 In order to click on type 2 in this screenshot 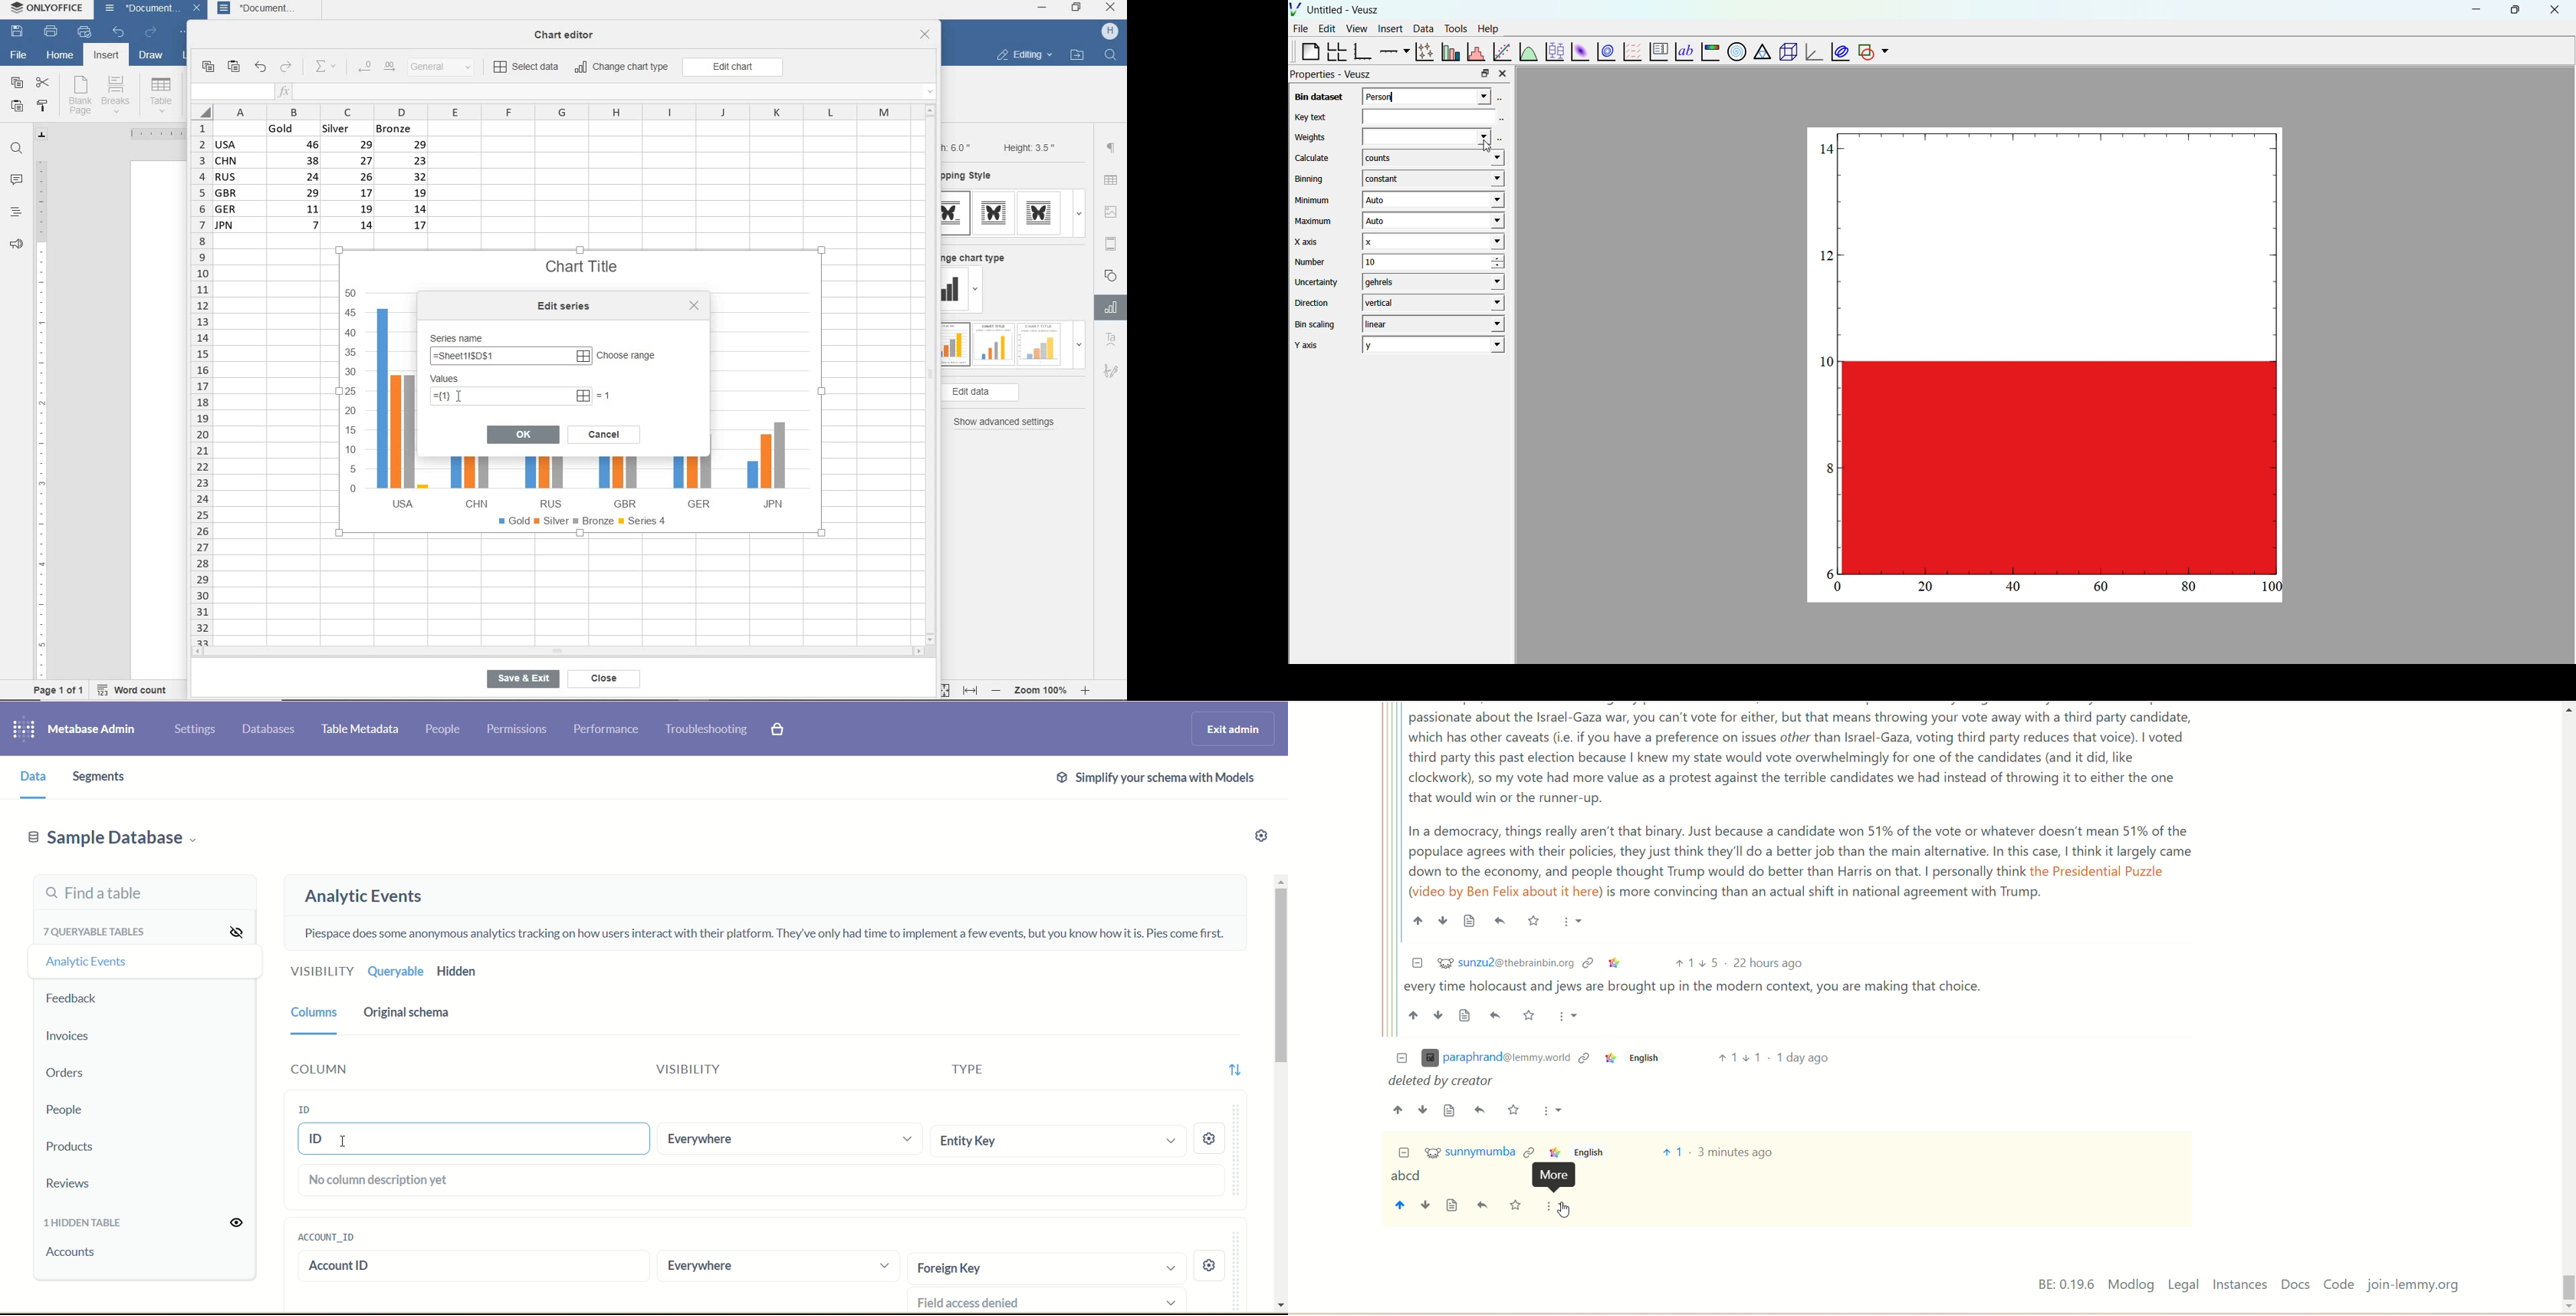, I will do `click(994, 213)`.